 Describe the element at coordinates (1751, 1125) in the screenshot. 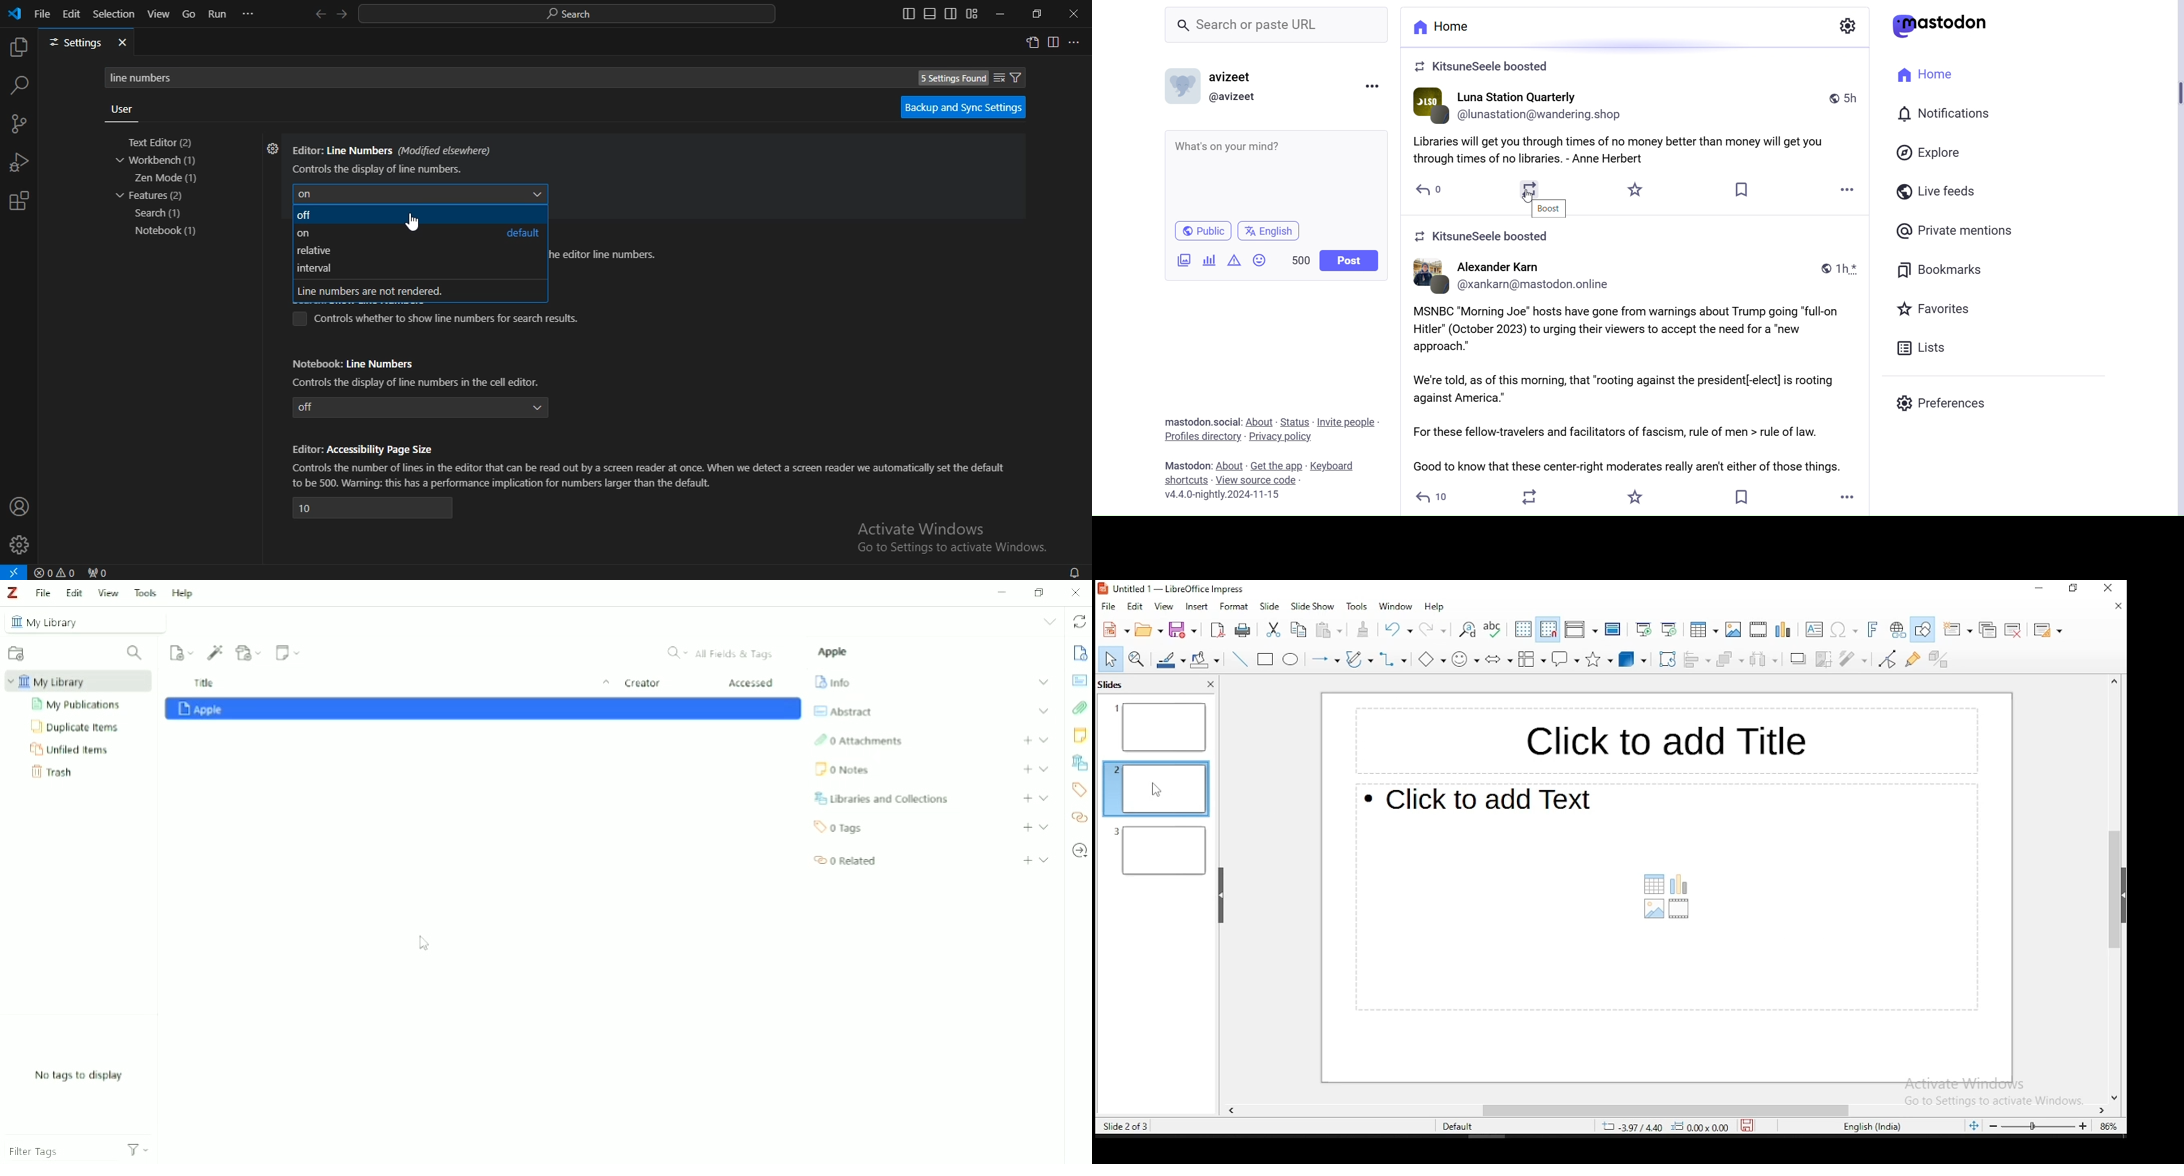

I see `save` at that location.